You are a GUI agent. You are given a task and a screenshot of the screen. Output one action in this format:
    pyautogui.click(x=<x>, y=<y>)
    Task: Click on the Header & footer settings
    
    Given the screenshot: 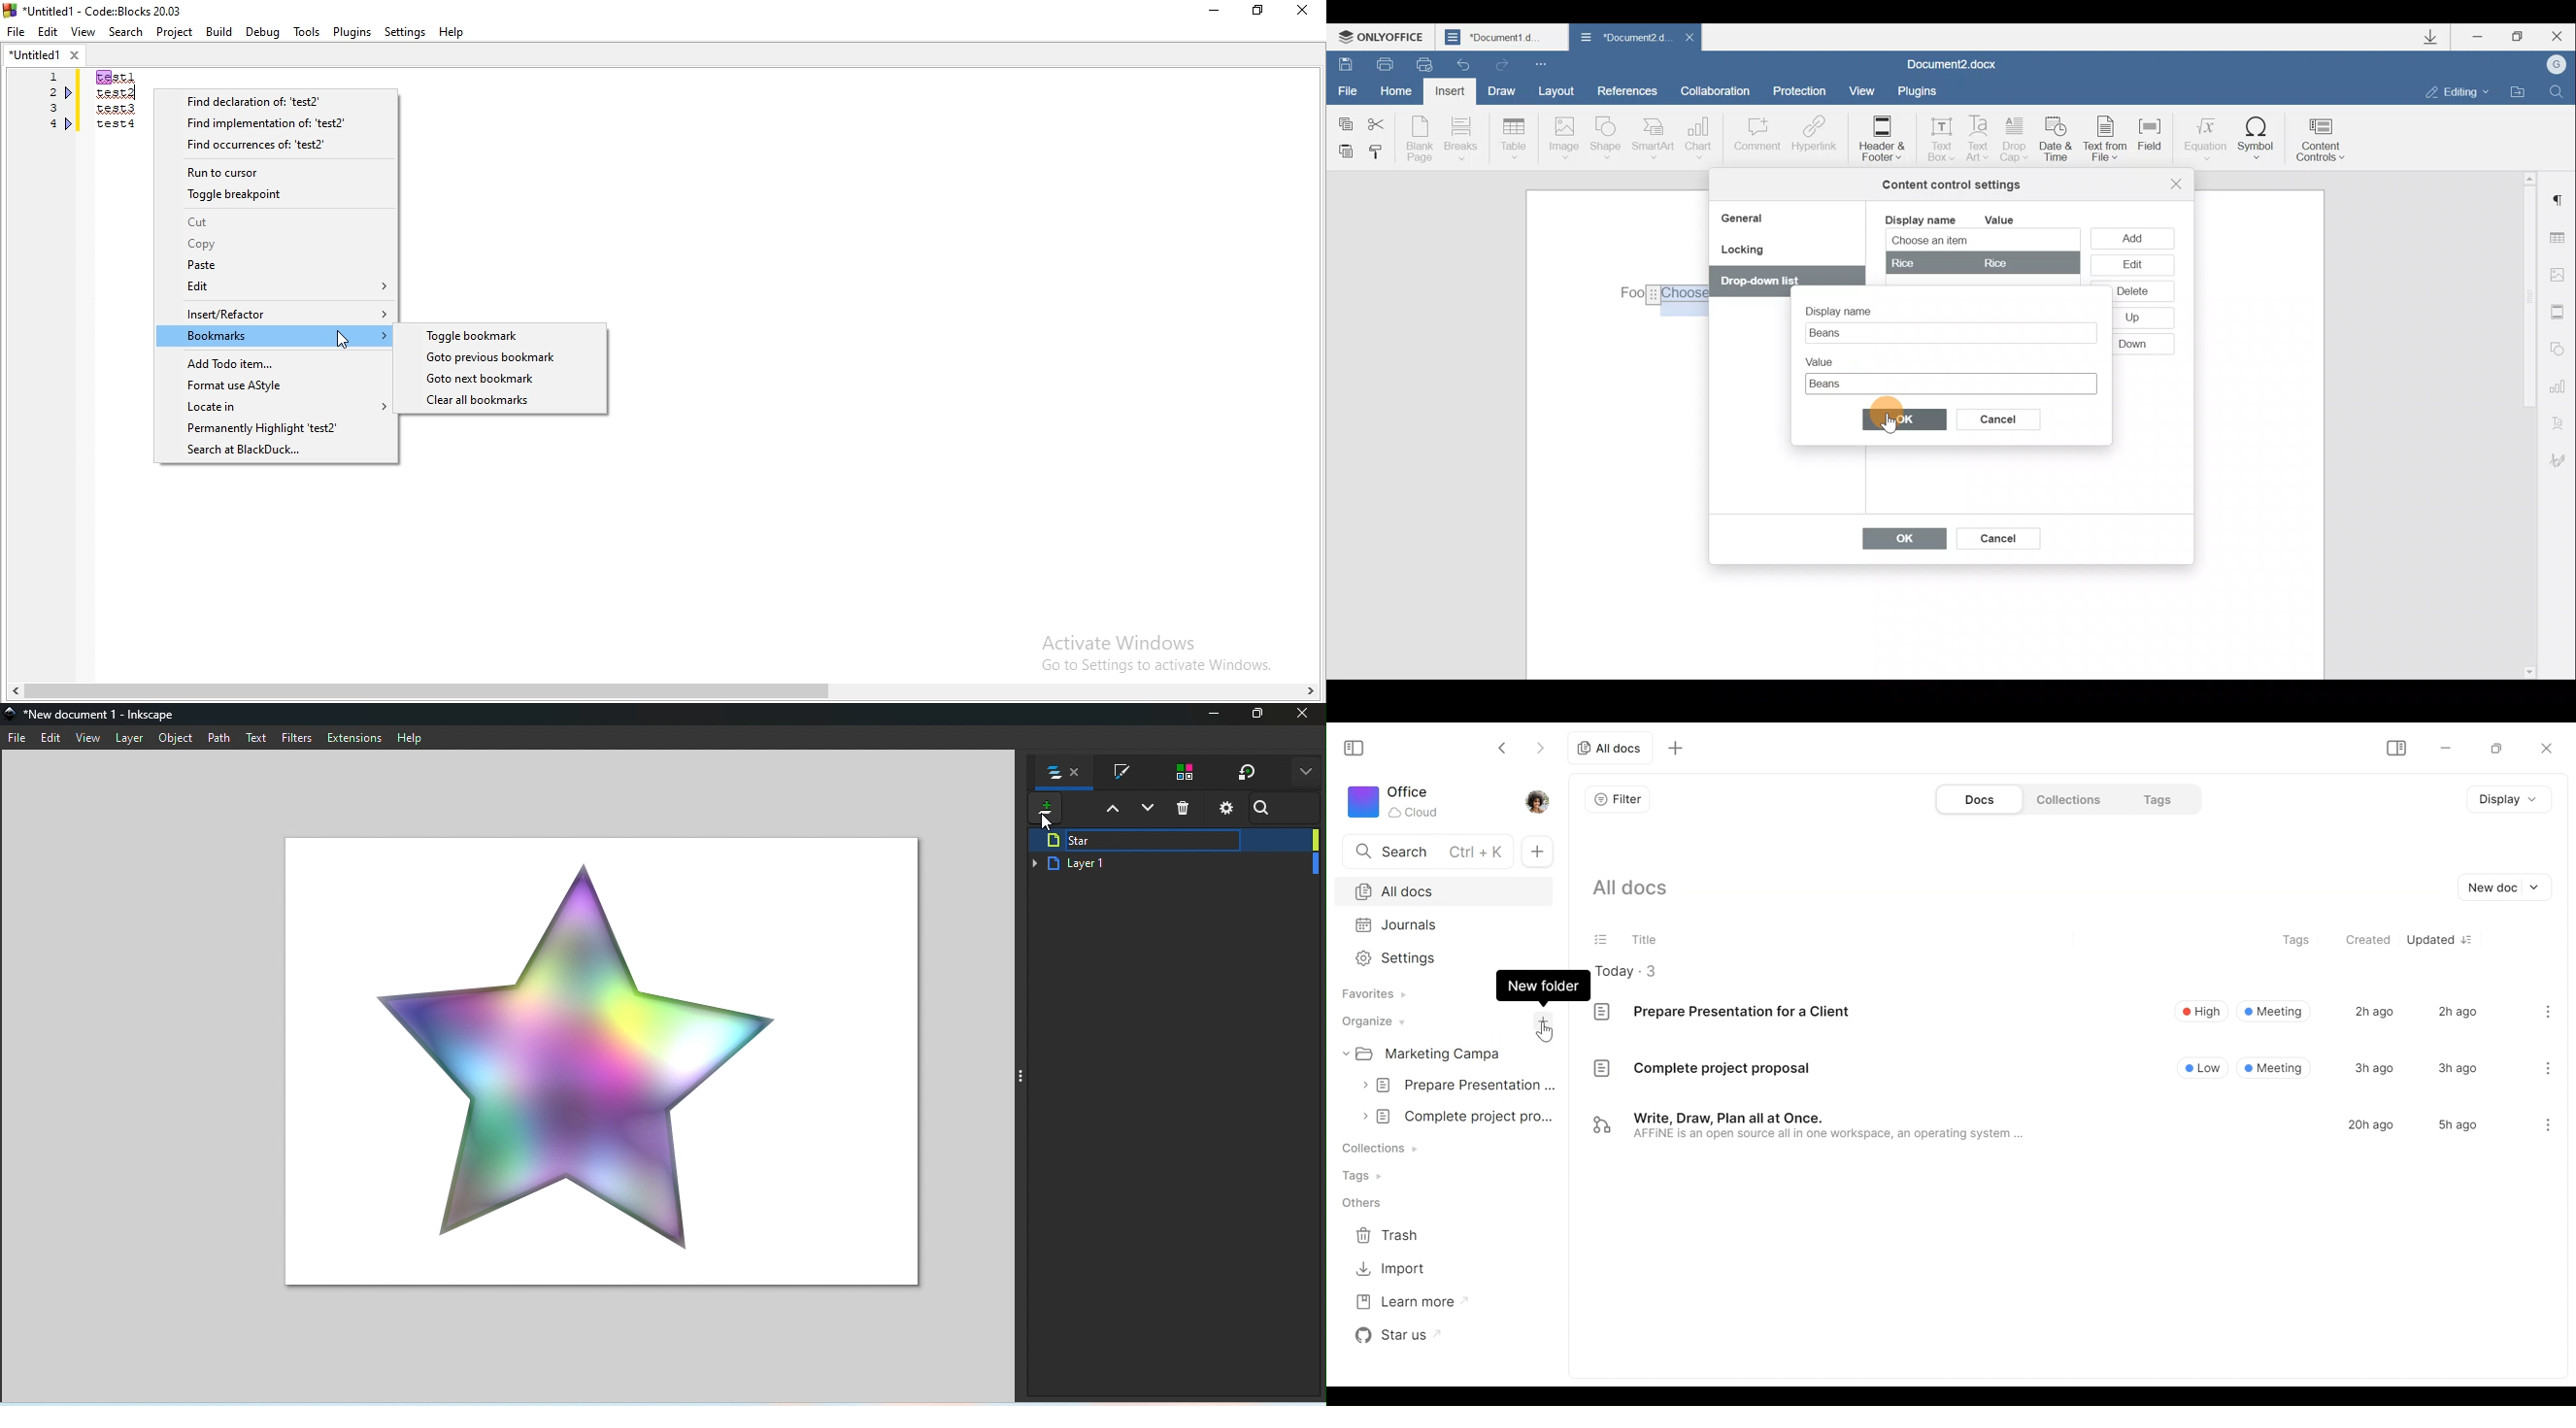 What is the action you would take?
    pyautogui.click(x=2560, y=311)
    